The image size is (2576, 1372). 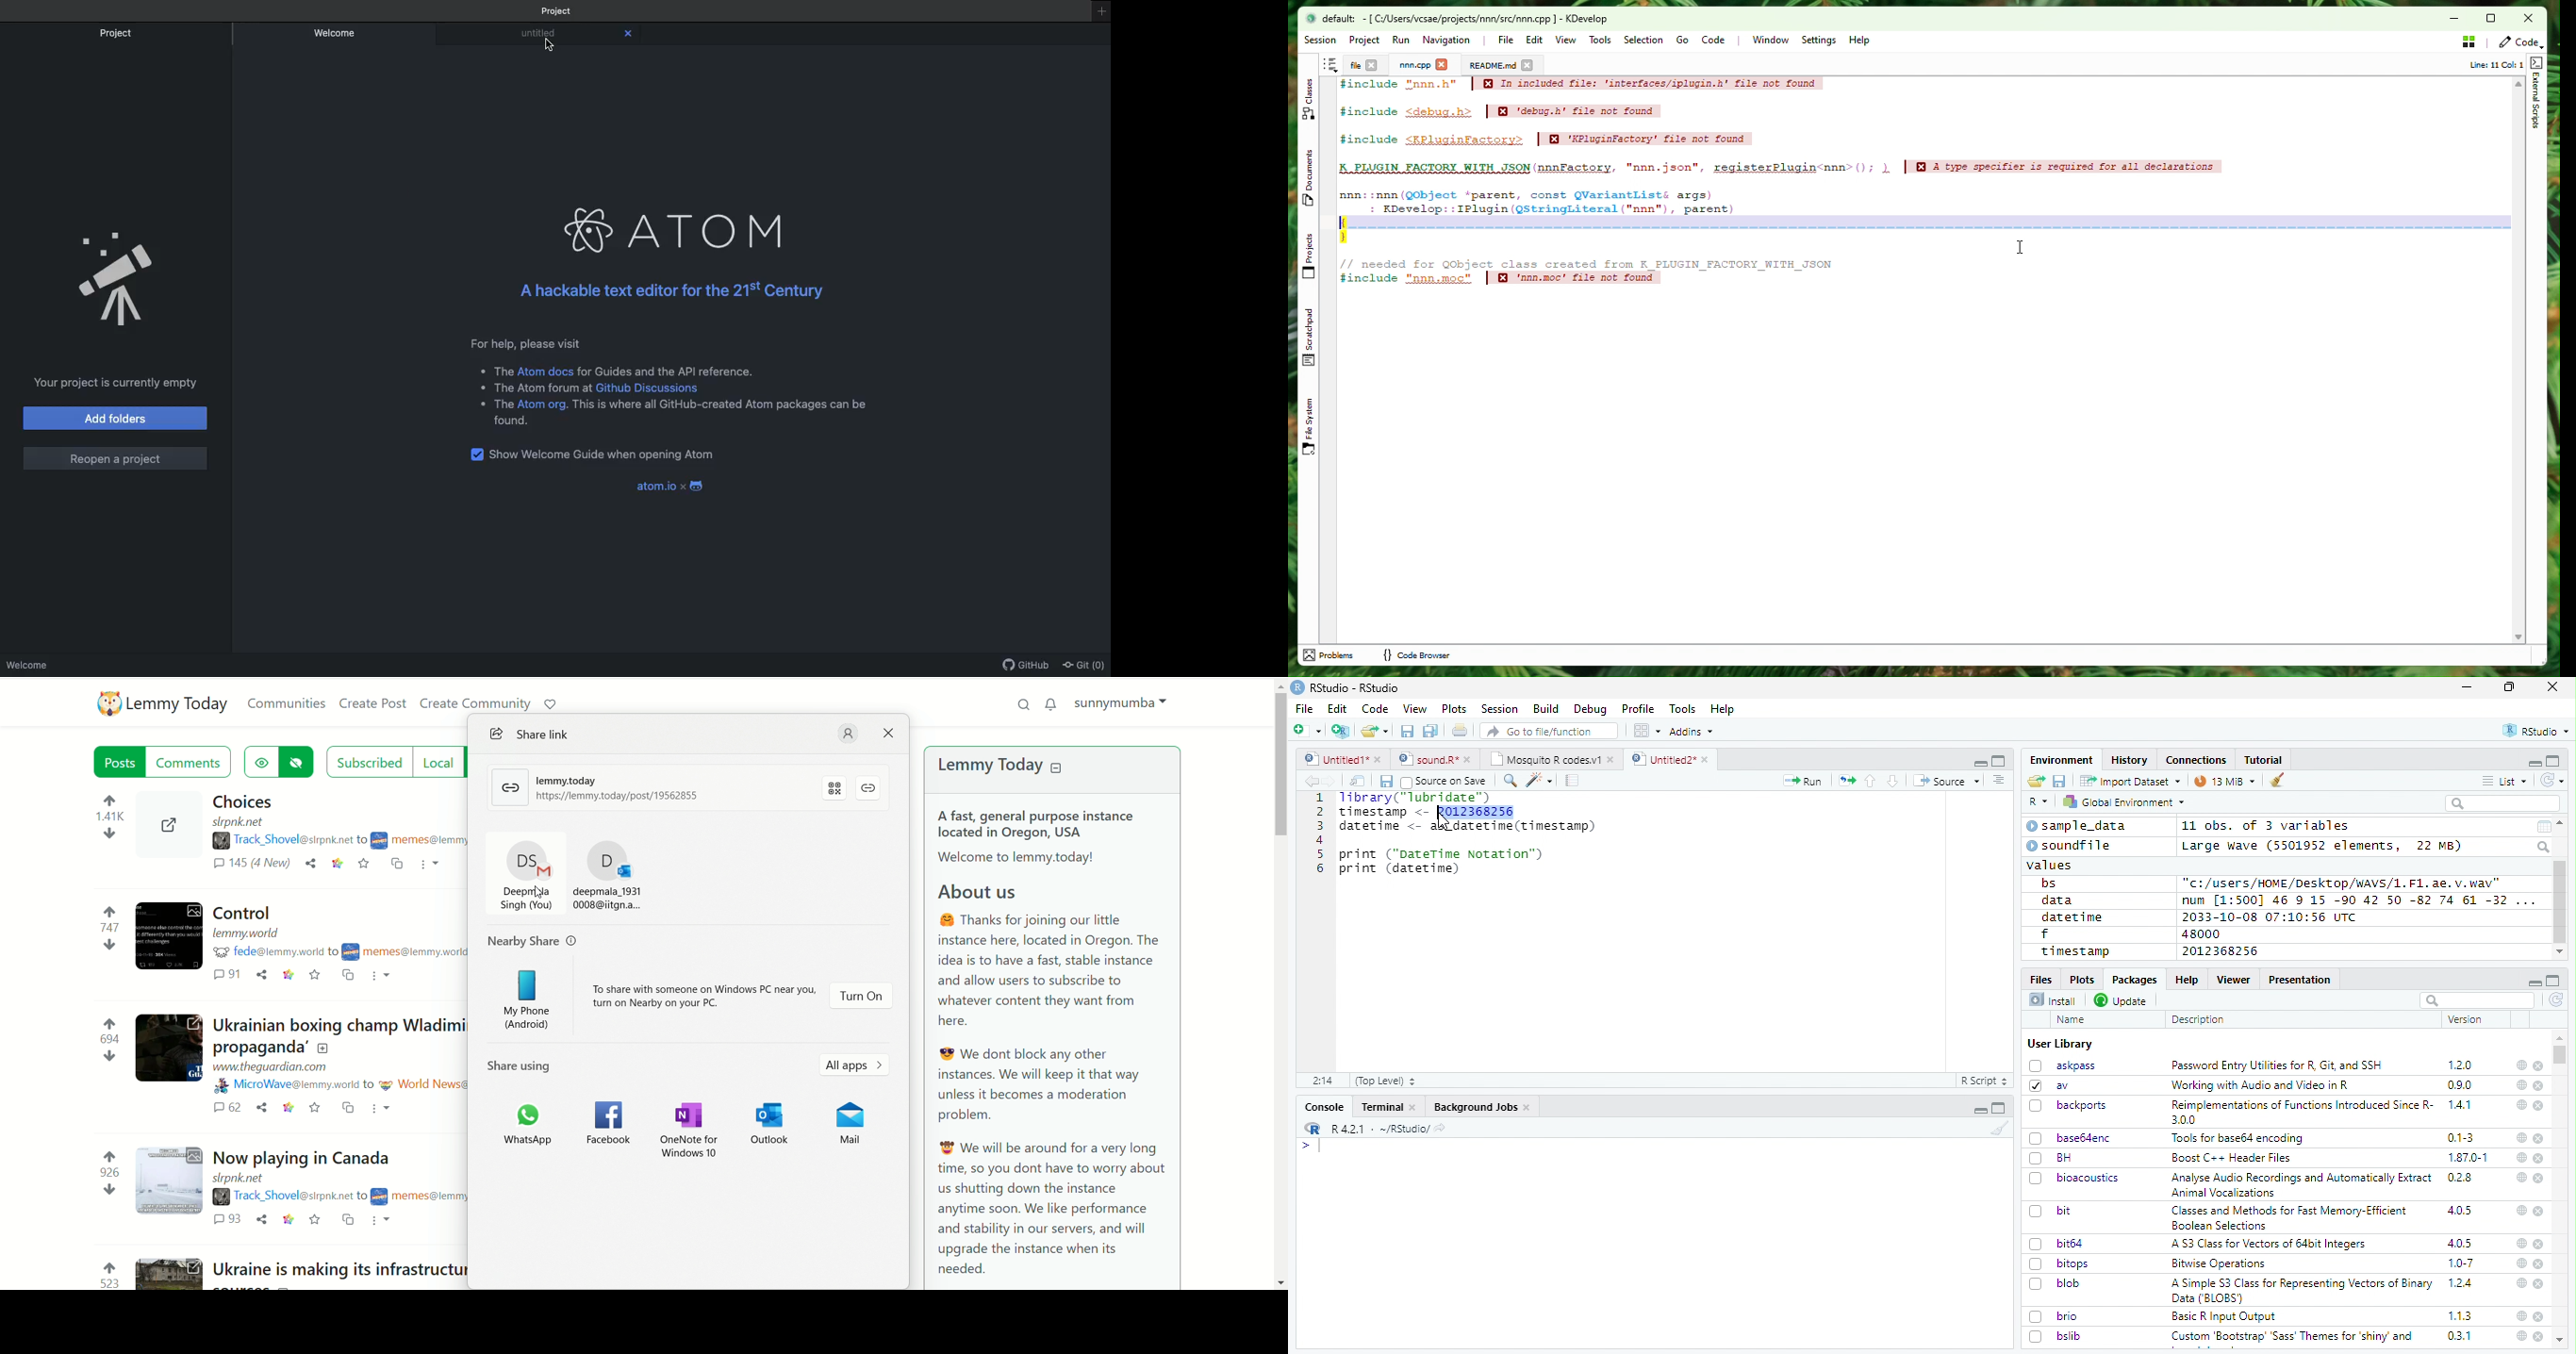 I want to click on cursor, so click(x=1445, y=821).